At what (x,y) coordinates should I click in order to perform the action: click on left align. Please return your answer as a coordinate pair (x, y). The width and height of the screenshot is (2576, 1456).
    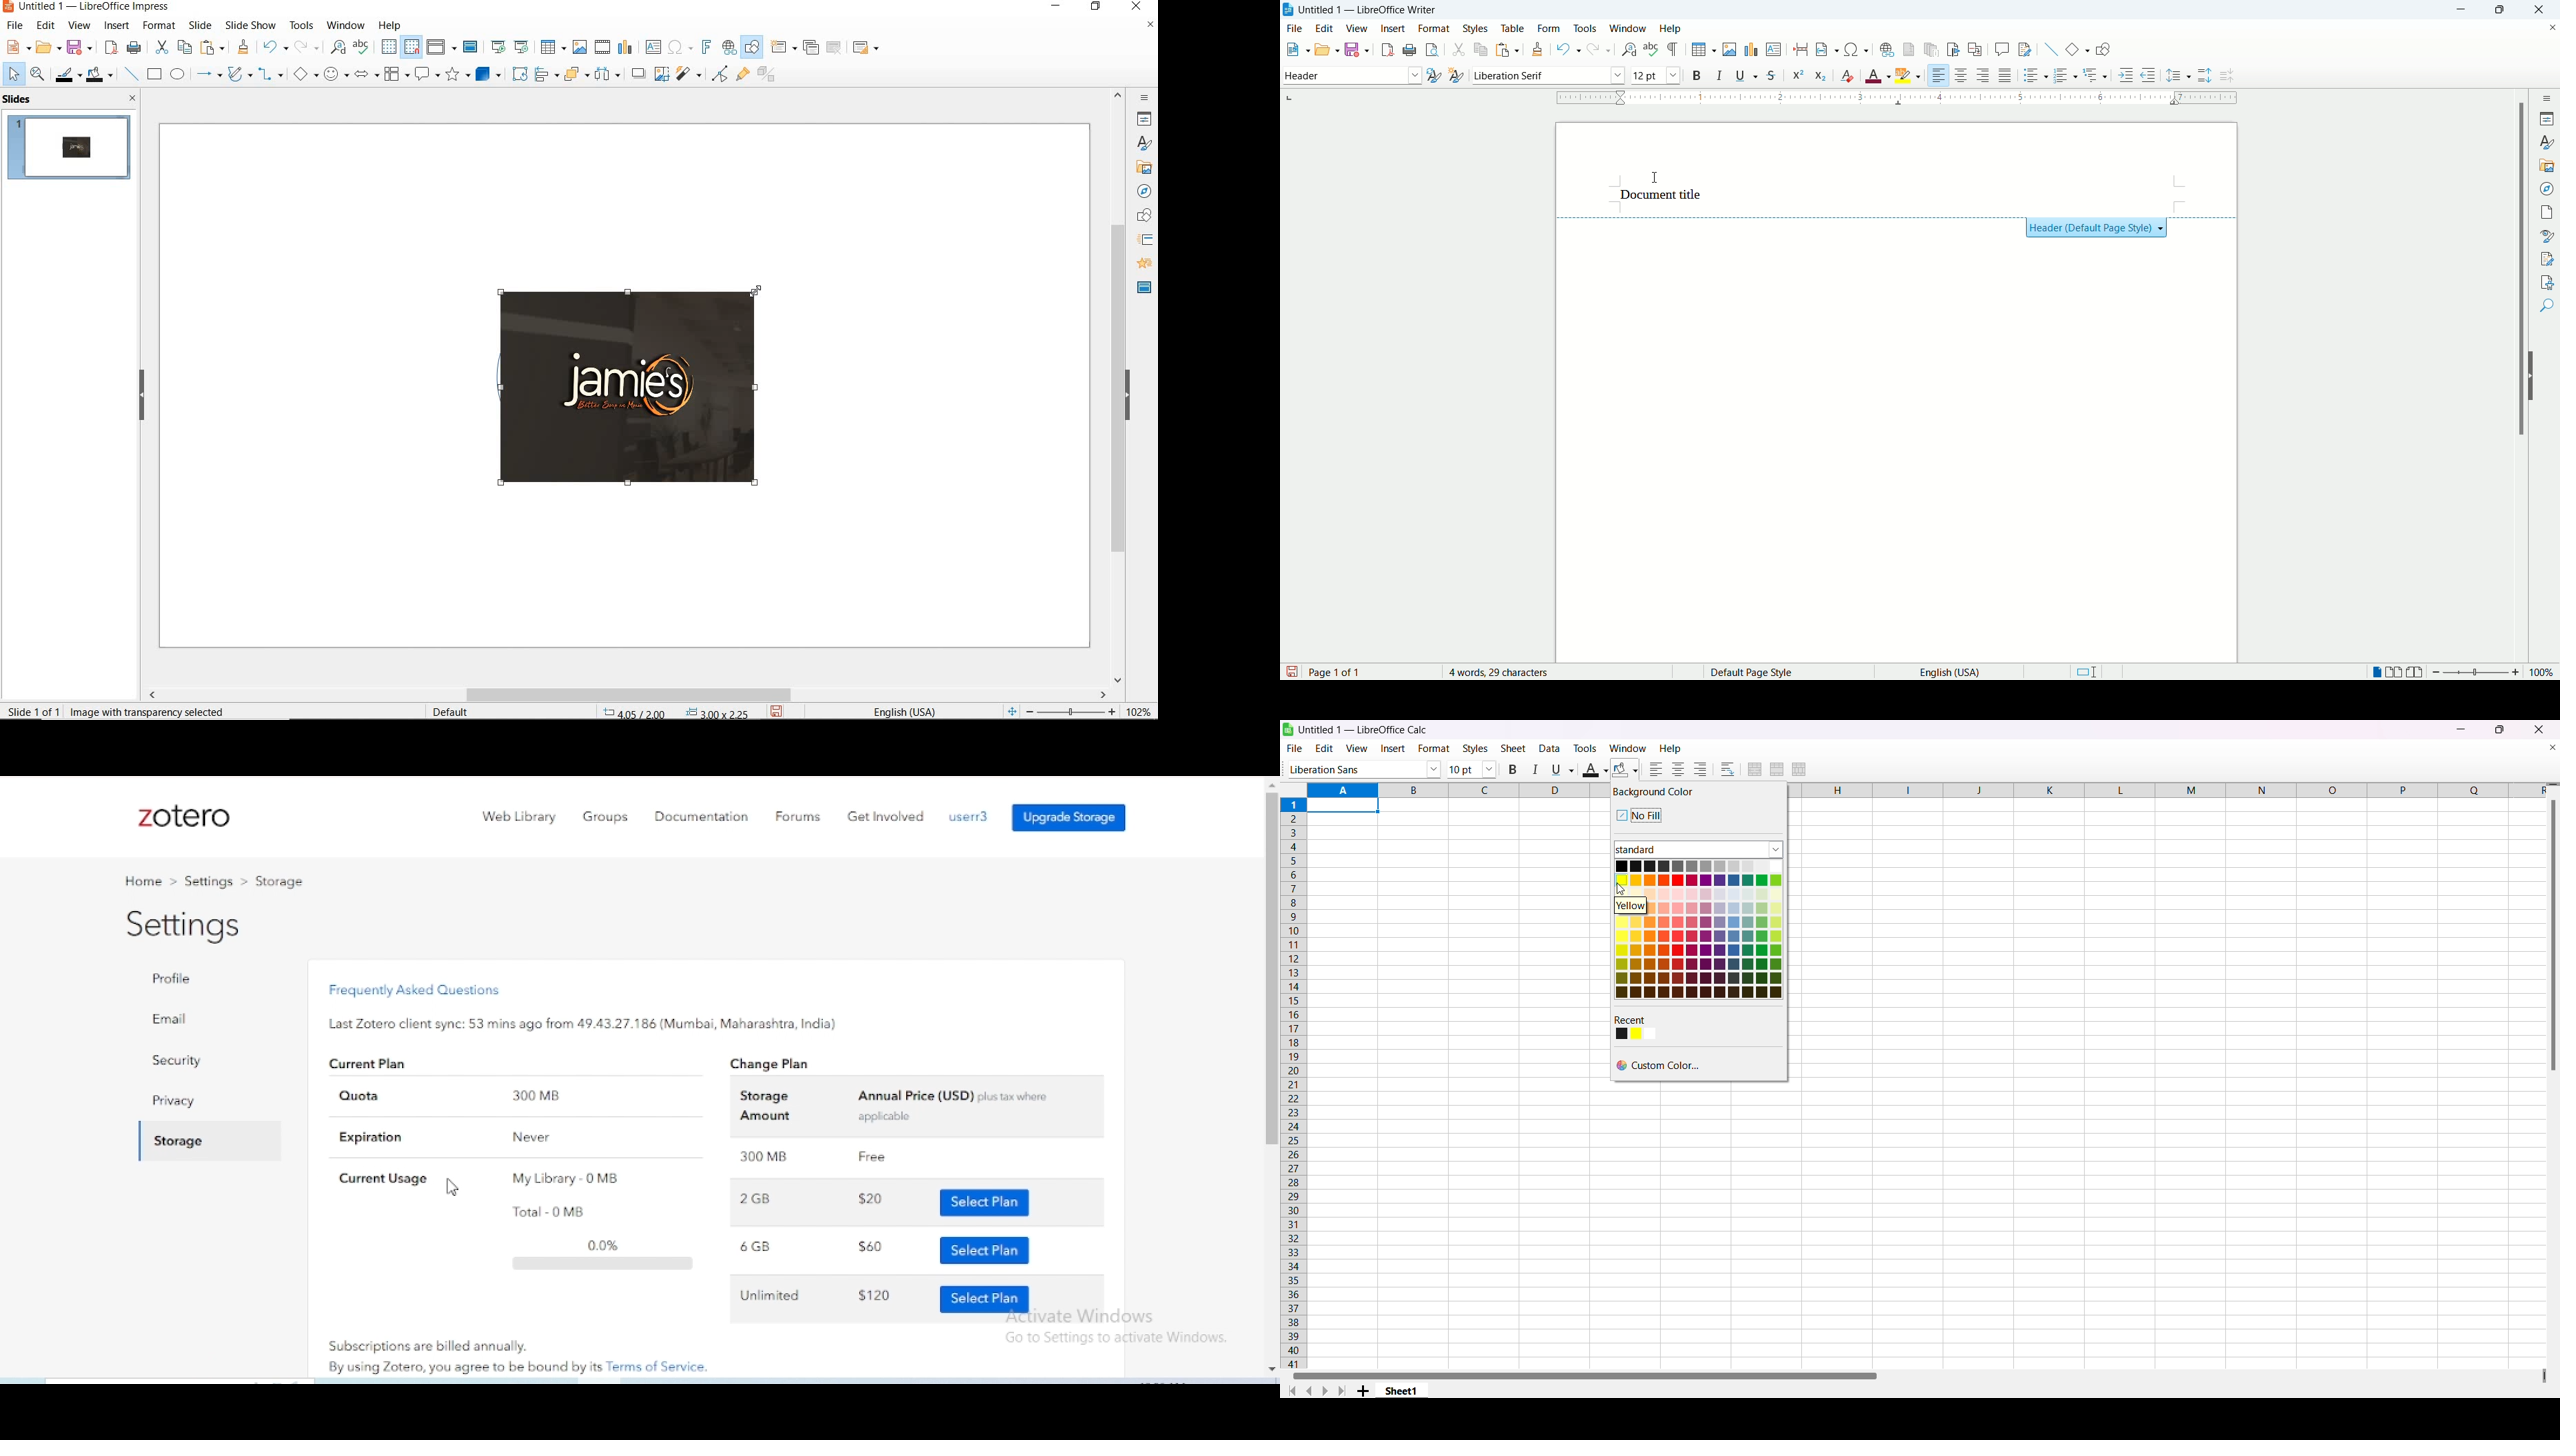
    Looking at the image, I should click on (1937, 73).